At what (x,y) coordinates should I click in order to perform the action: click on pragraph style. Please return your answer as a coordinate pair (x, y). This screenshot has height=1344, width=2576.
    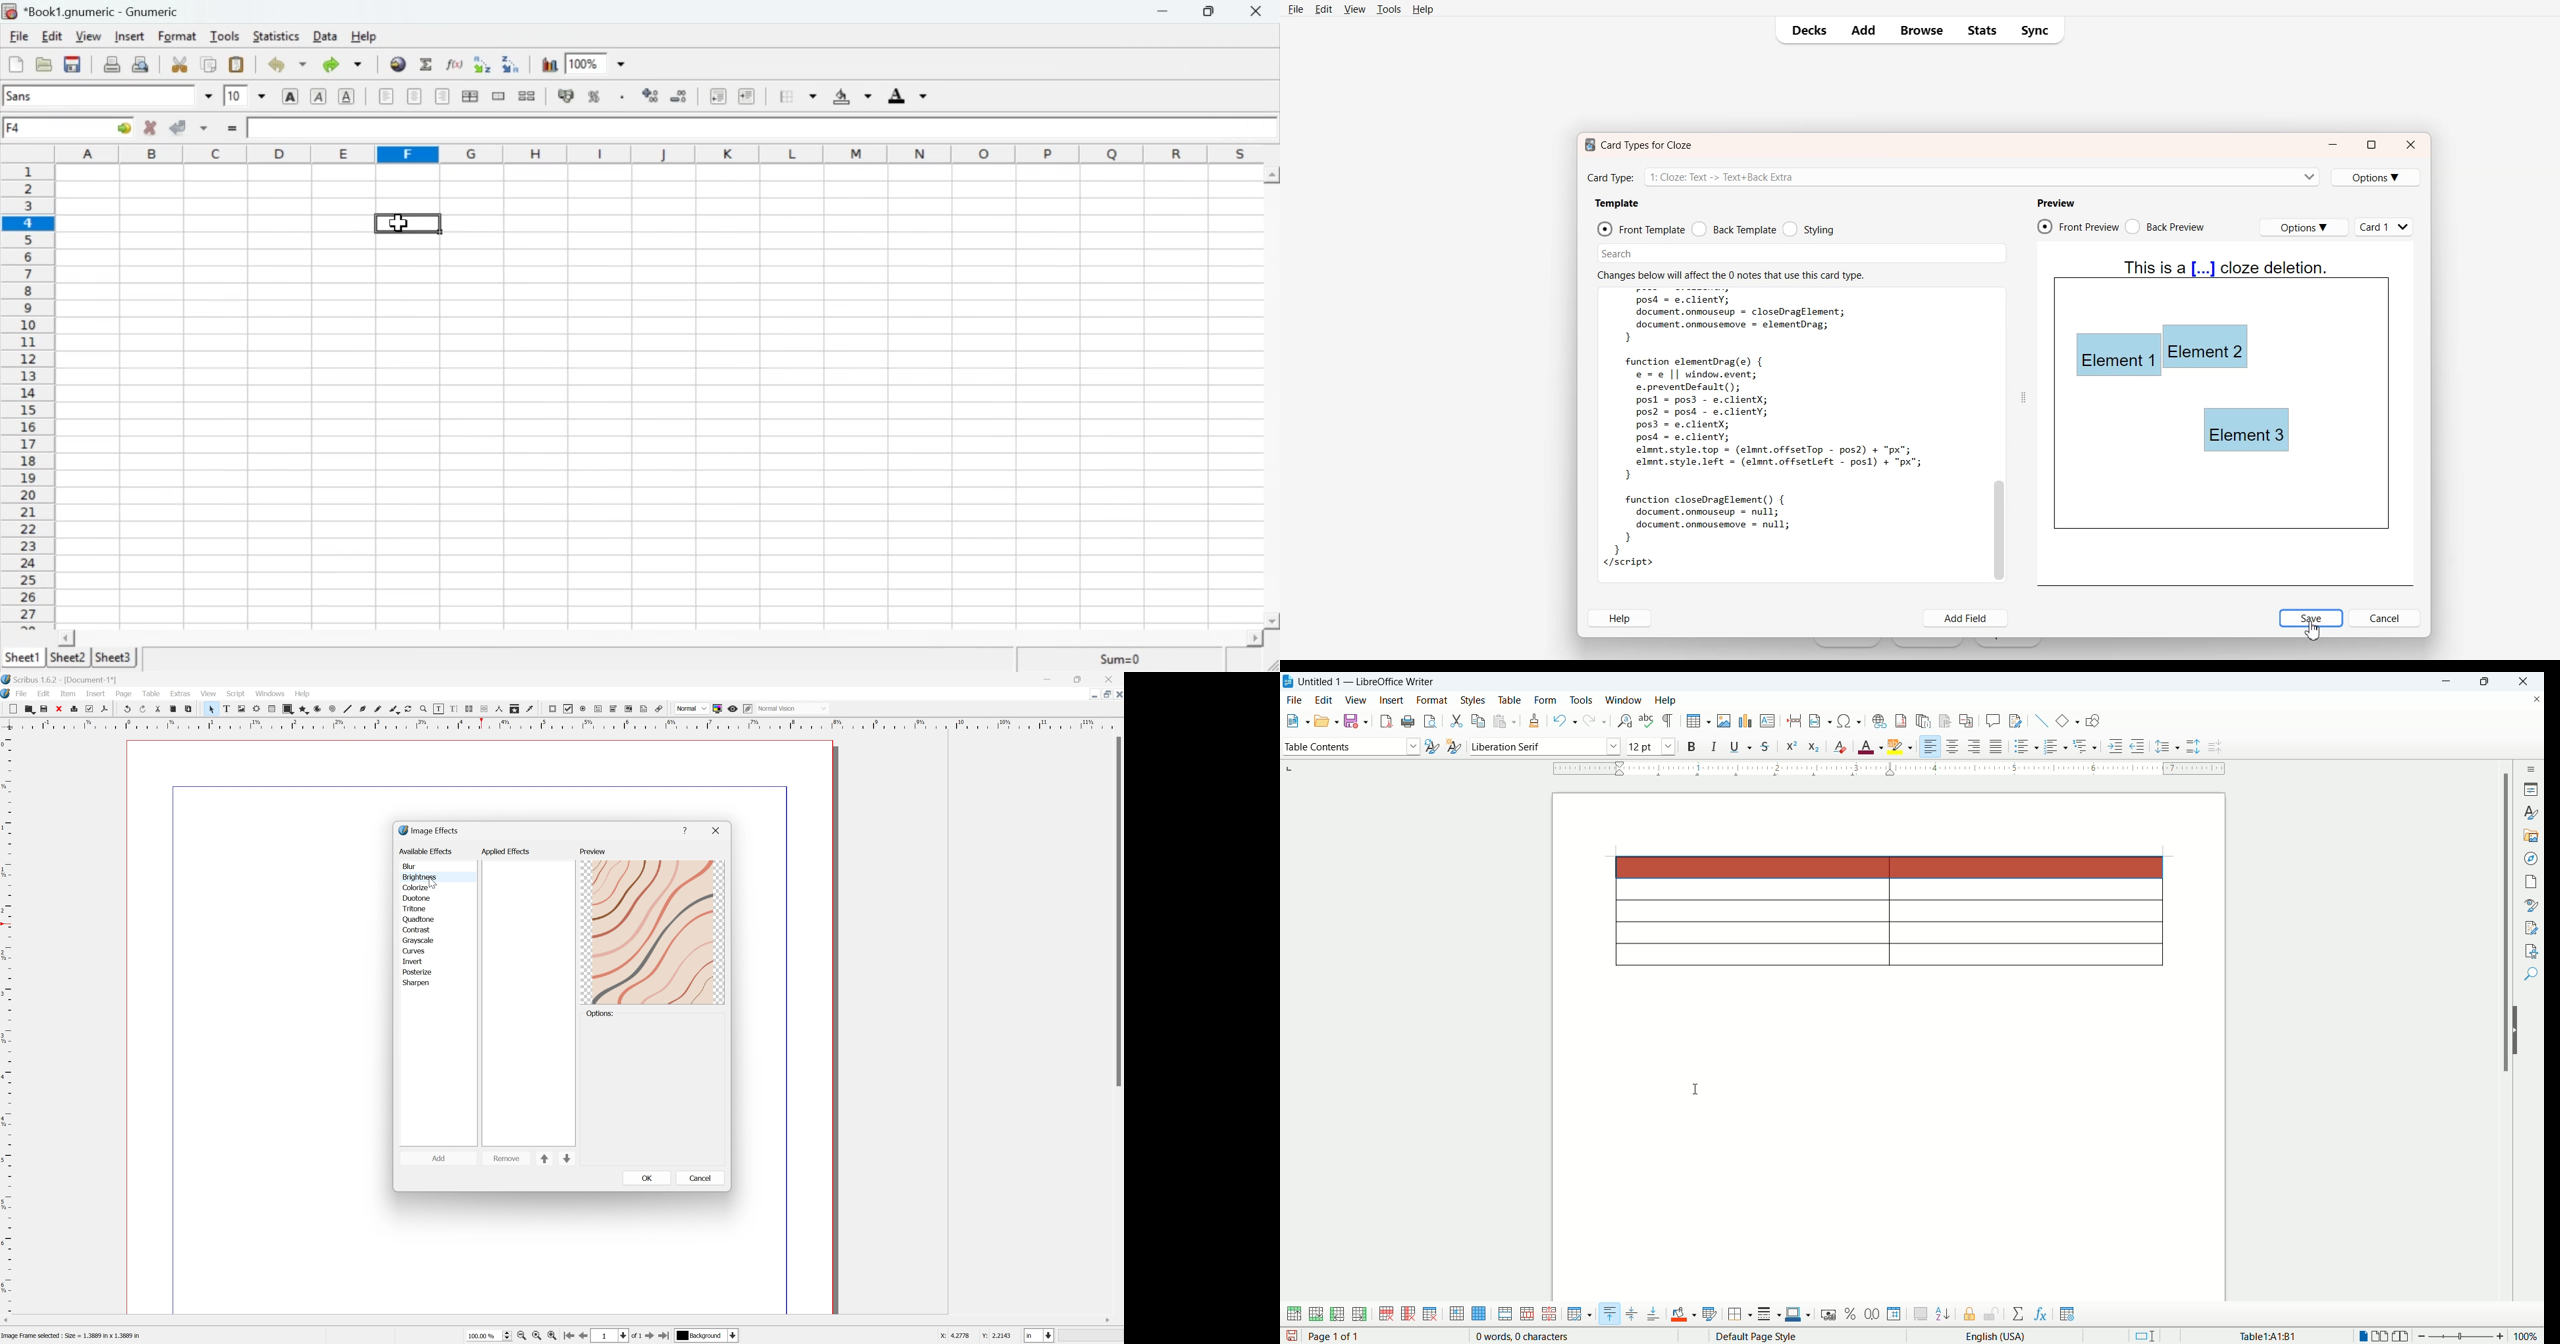
    Looking at the image, I should click on (1350, 744).